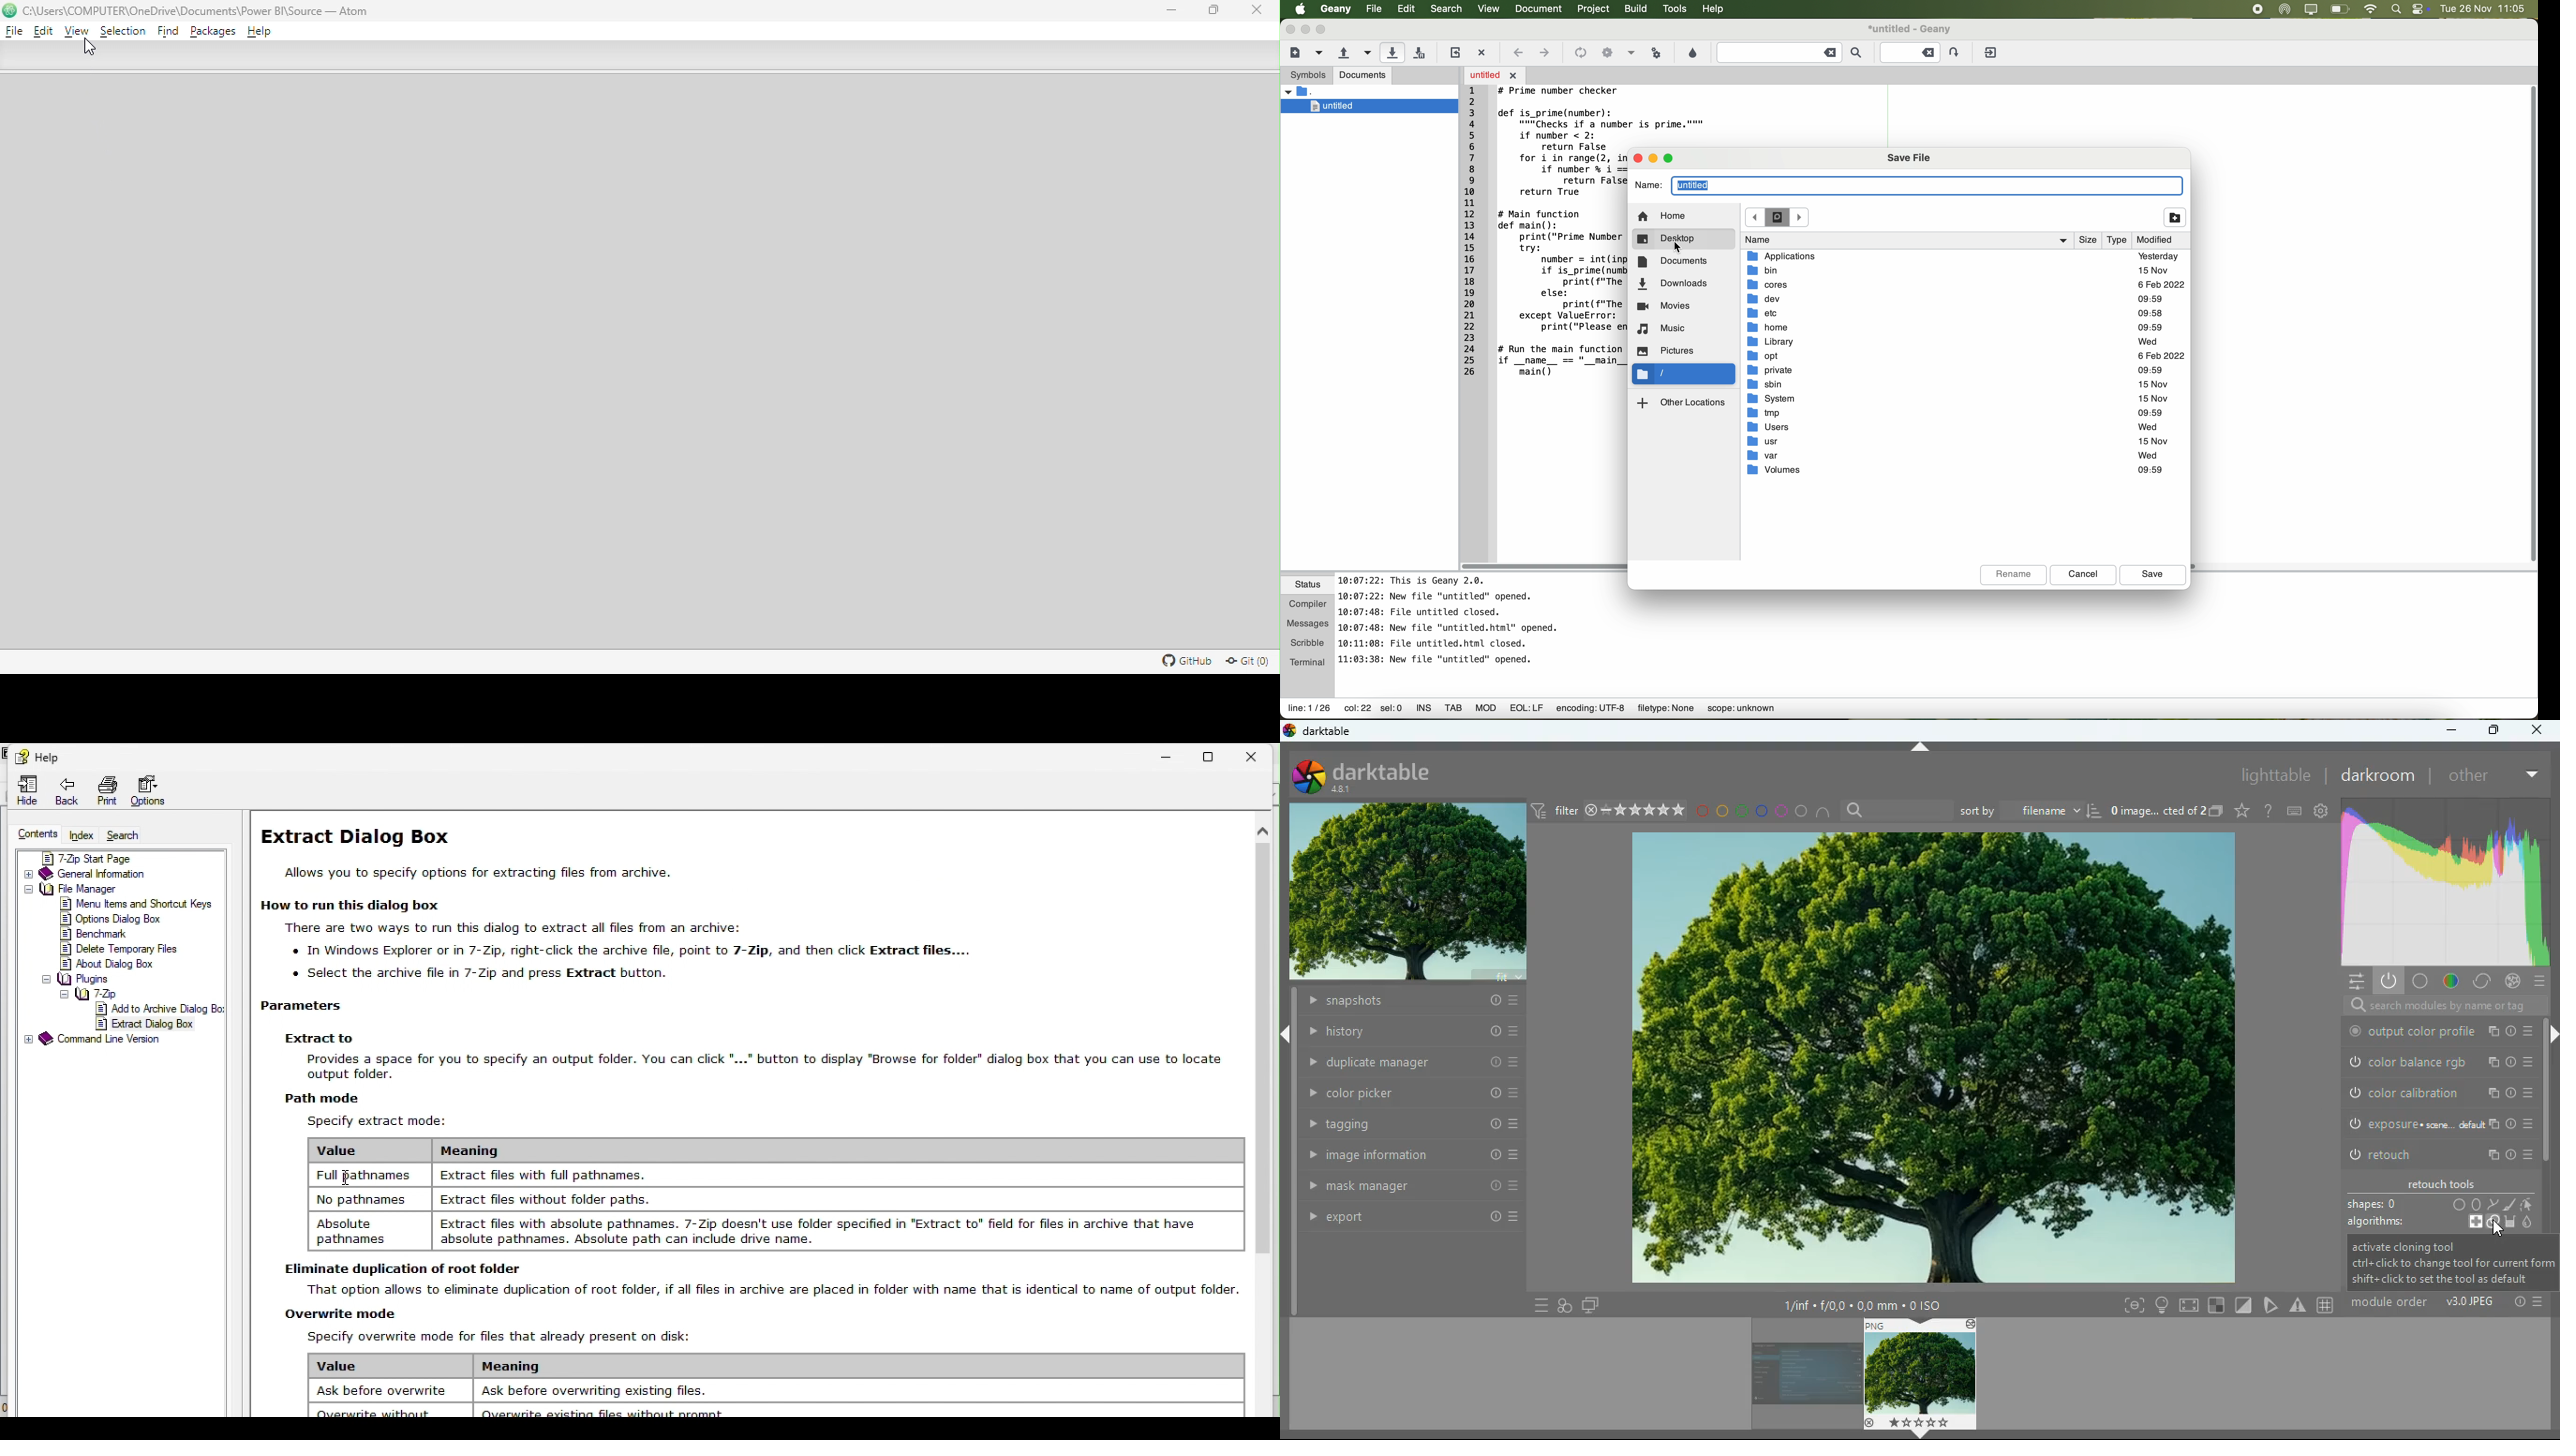  I want to click on help, so click(2268, 811).